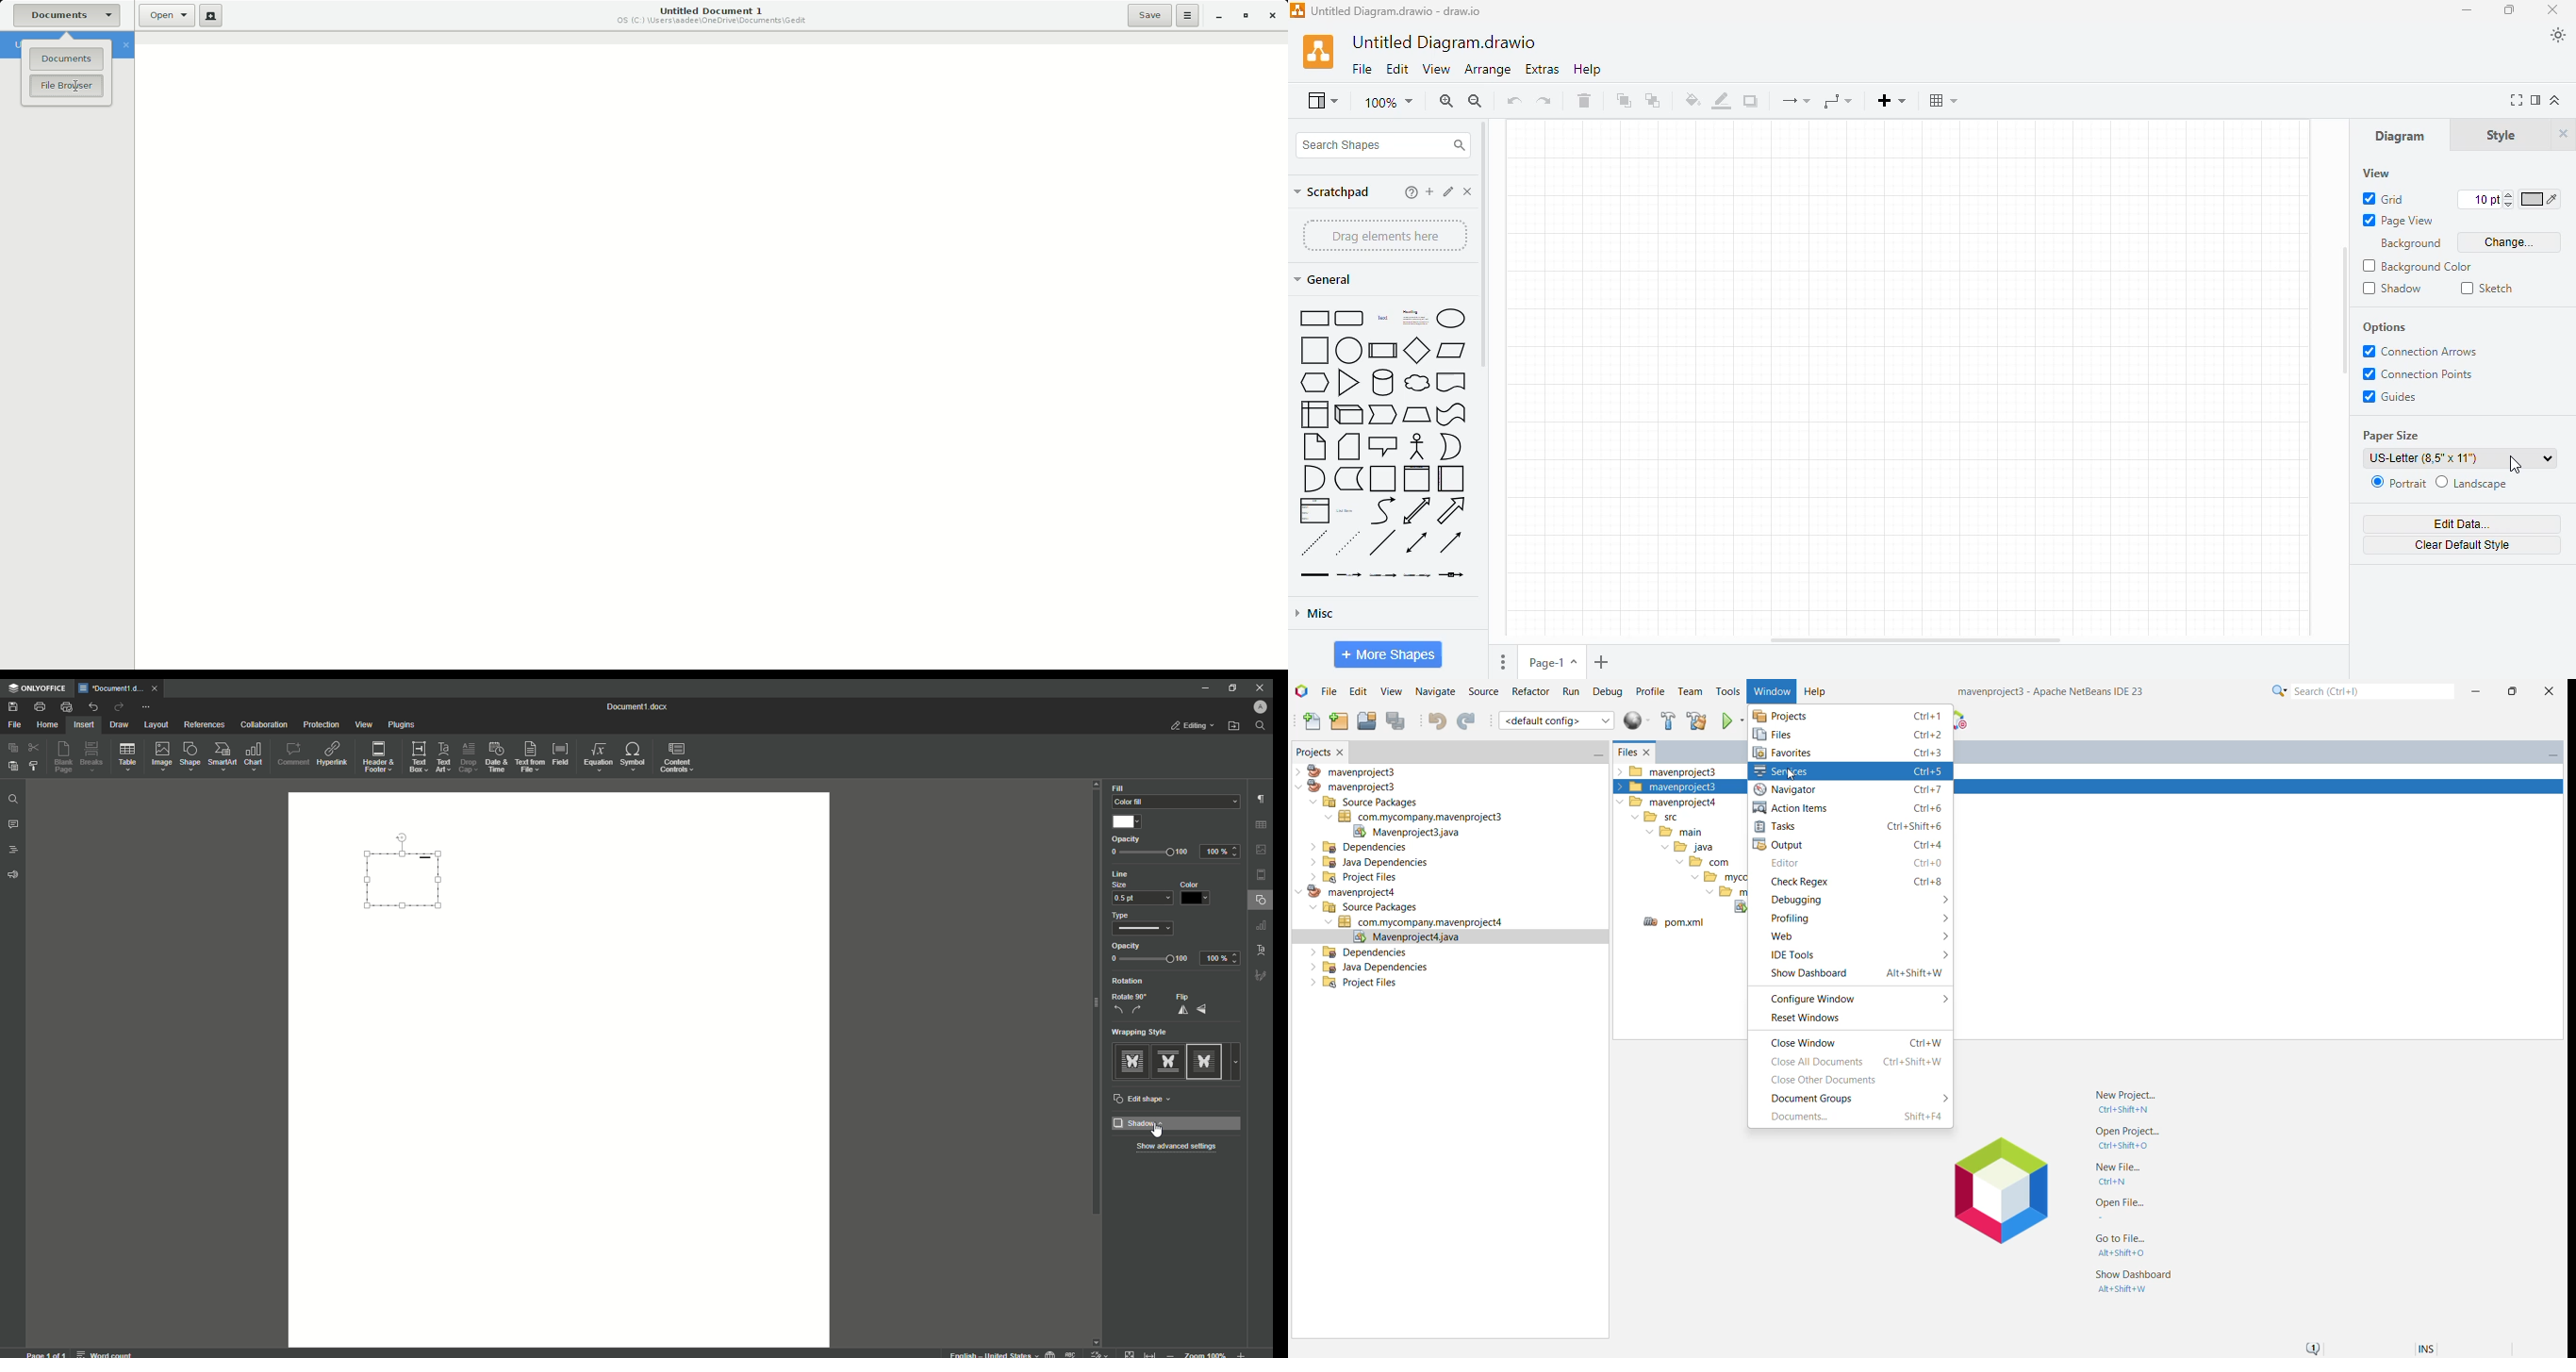 The width and height of the screenshot is (2576, 1372). I want to click on fit to page, so click(1130, 1353).